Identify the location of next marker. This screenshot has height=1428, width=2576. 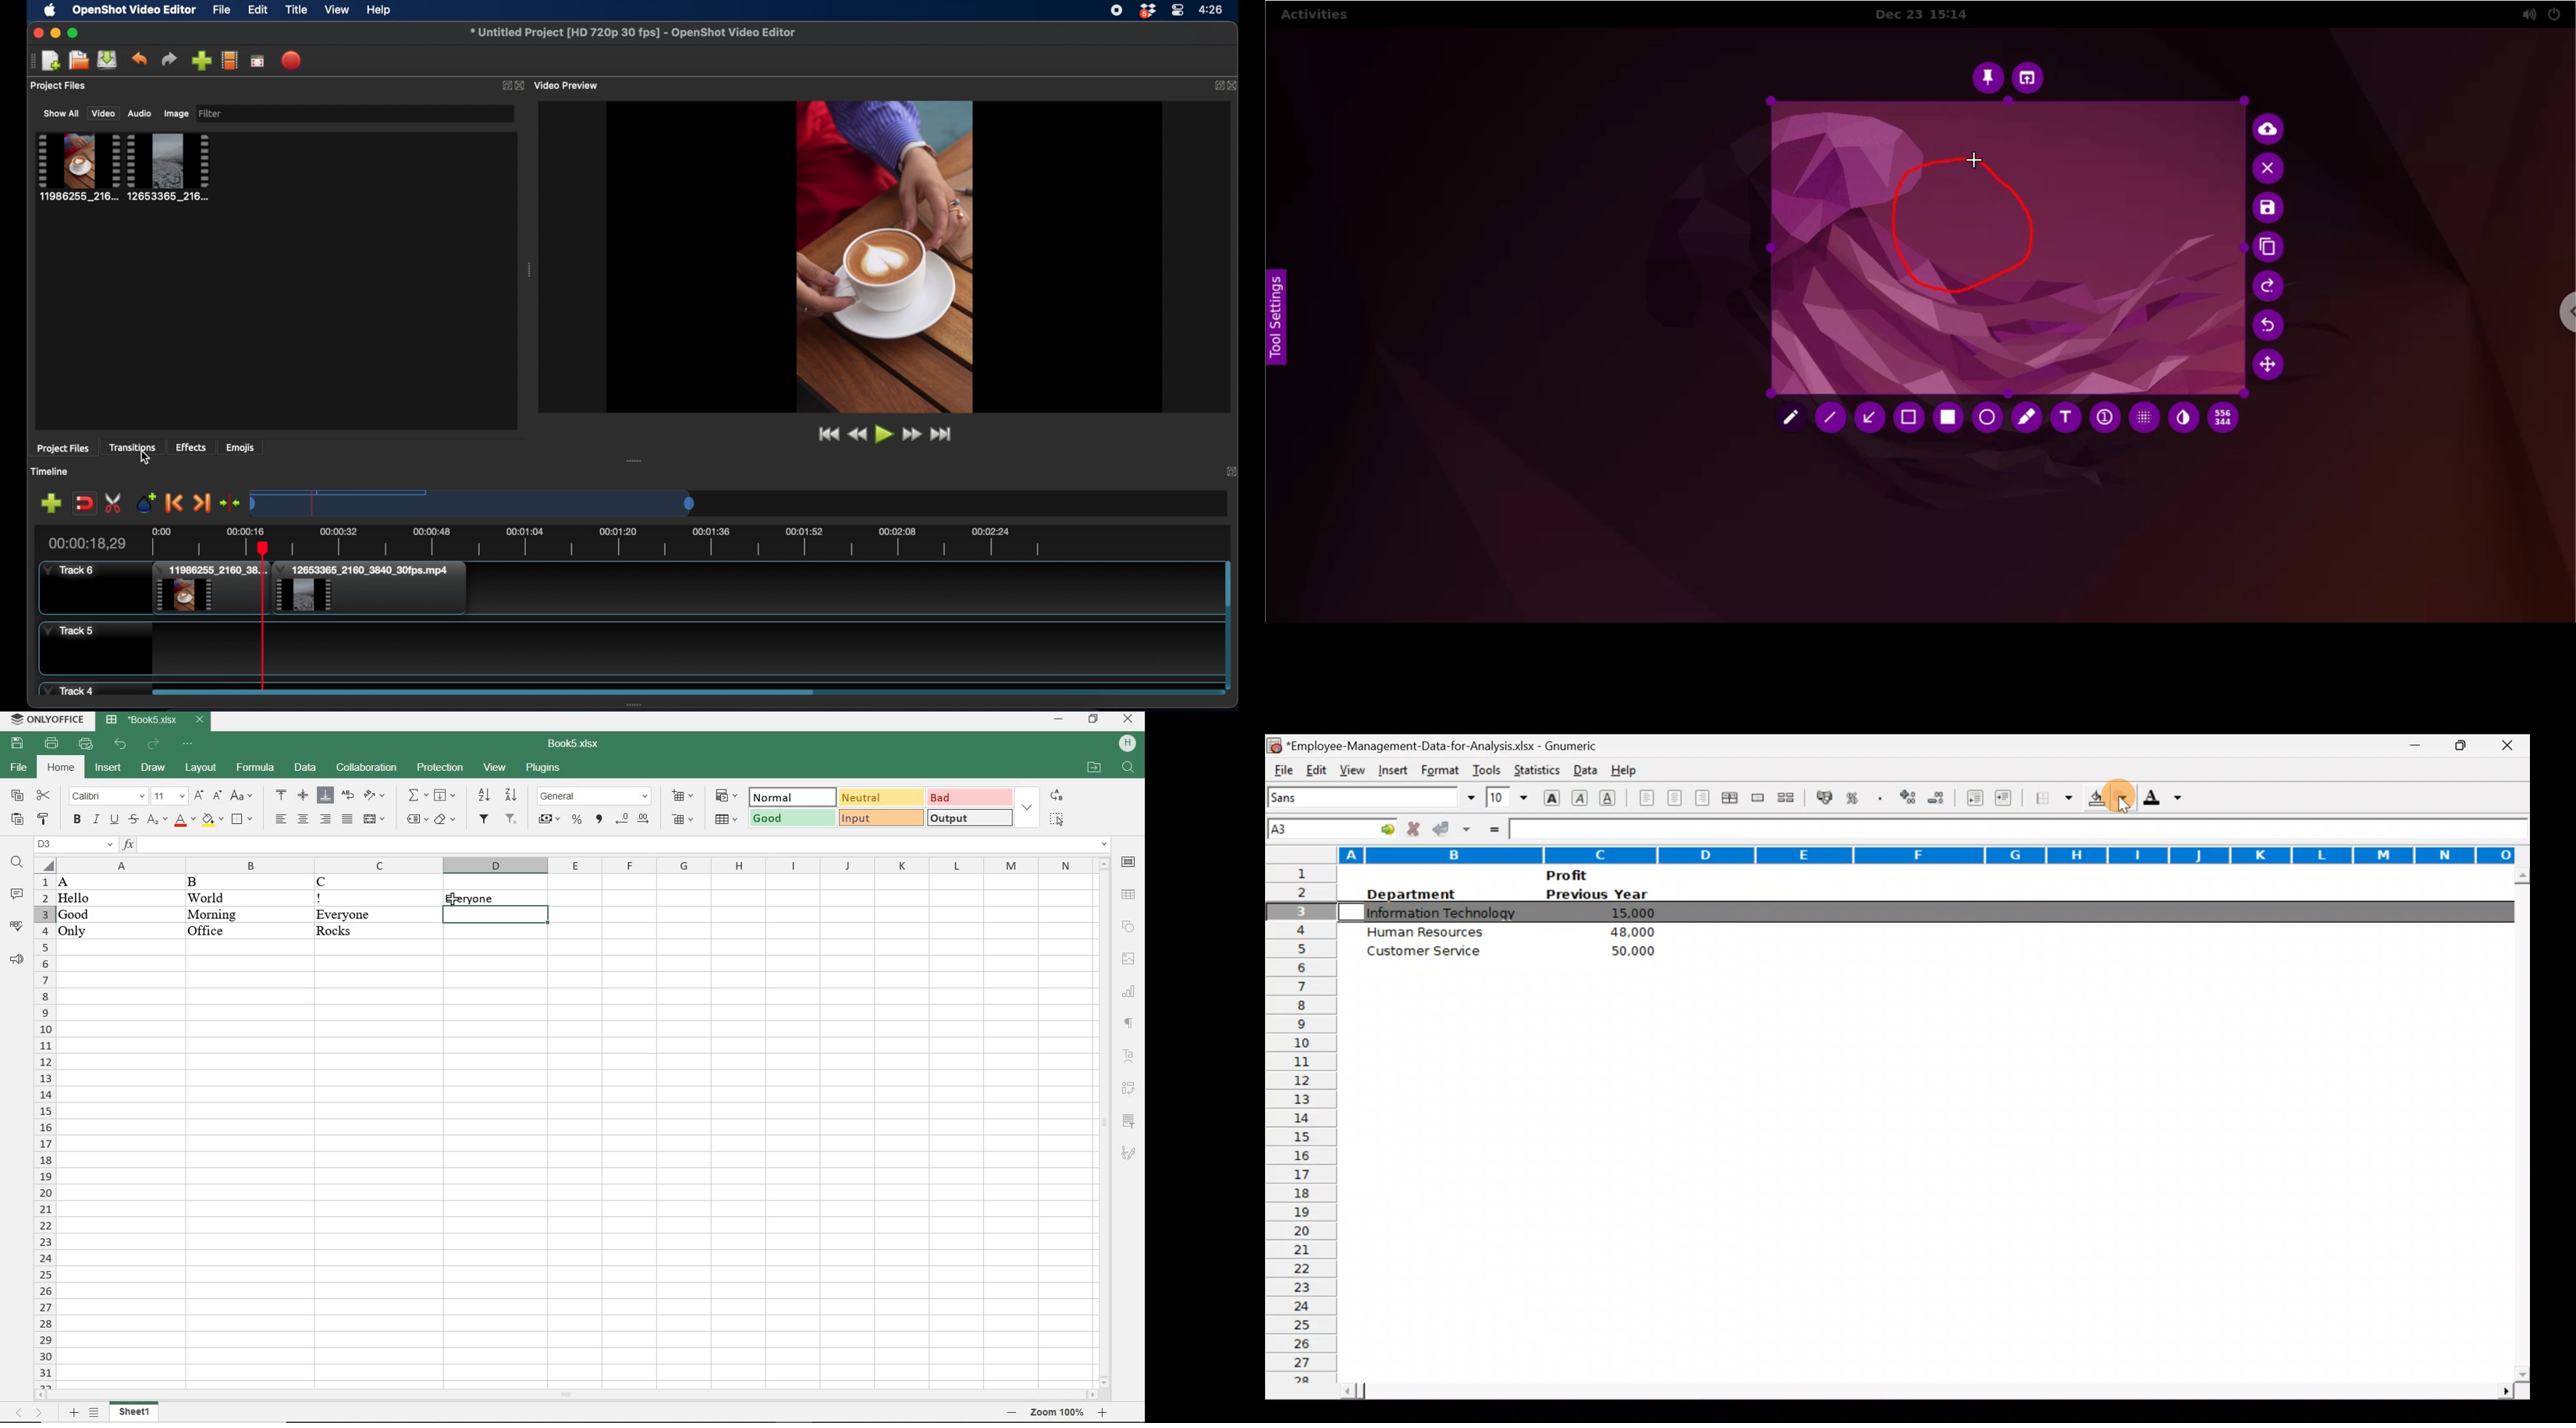
(202, 503).